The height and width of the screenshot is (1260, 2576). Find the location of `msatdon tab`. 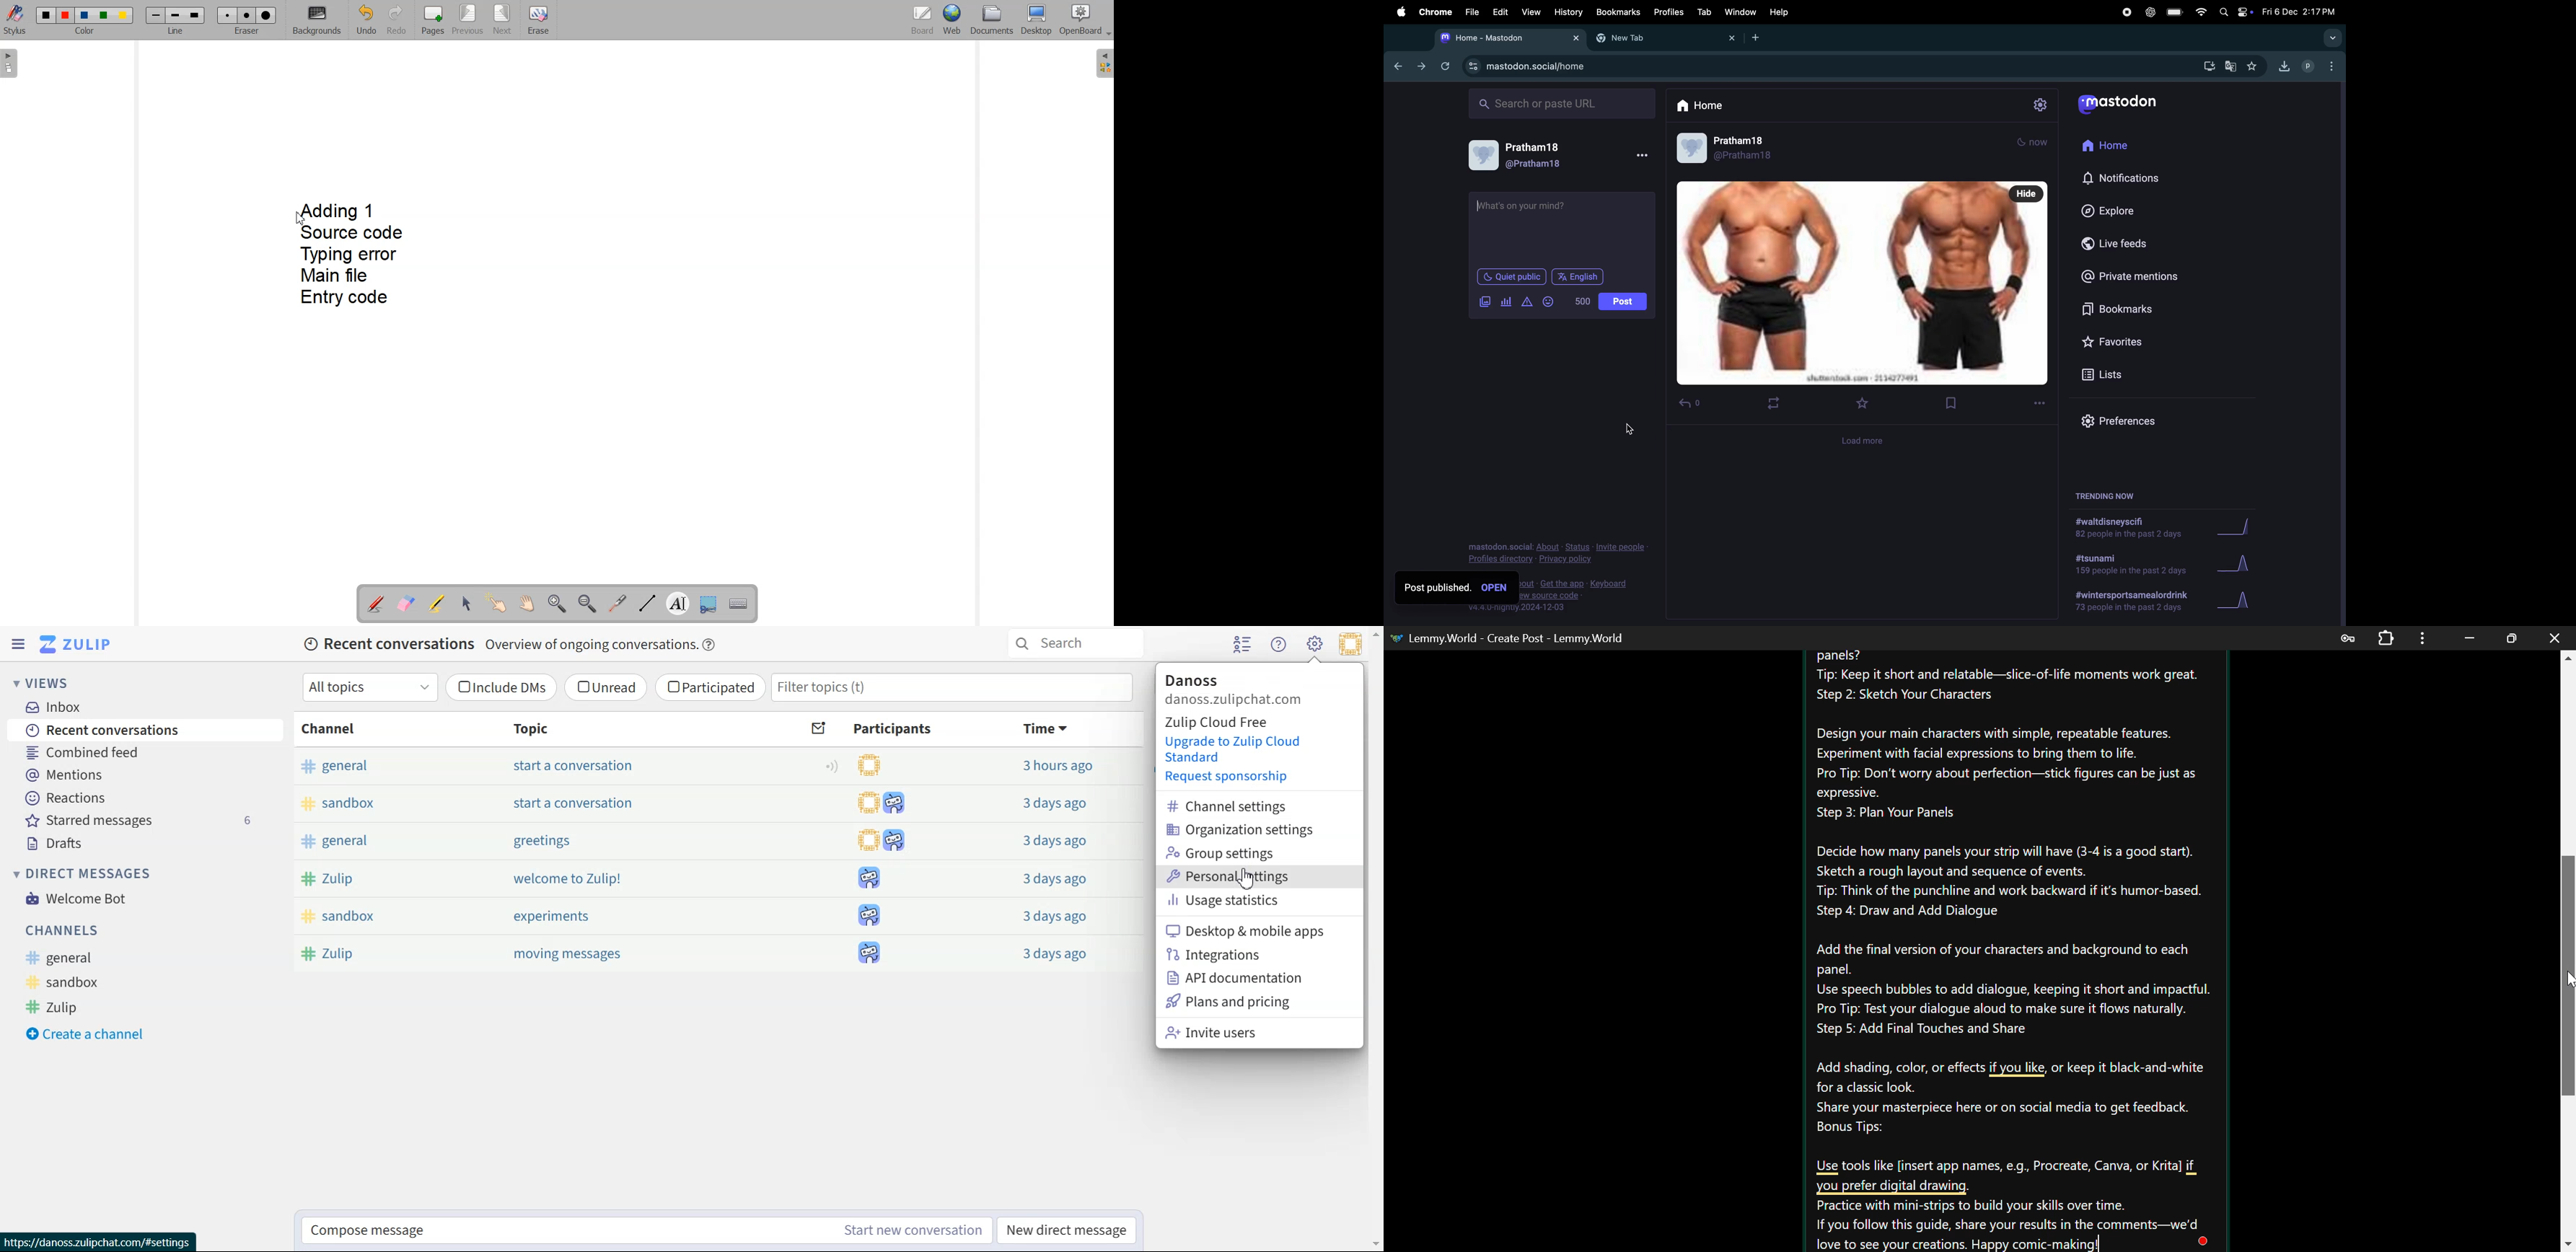

msatdon tab is located at coordinates (1506, 36).